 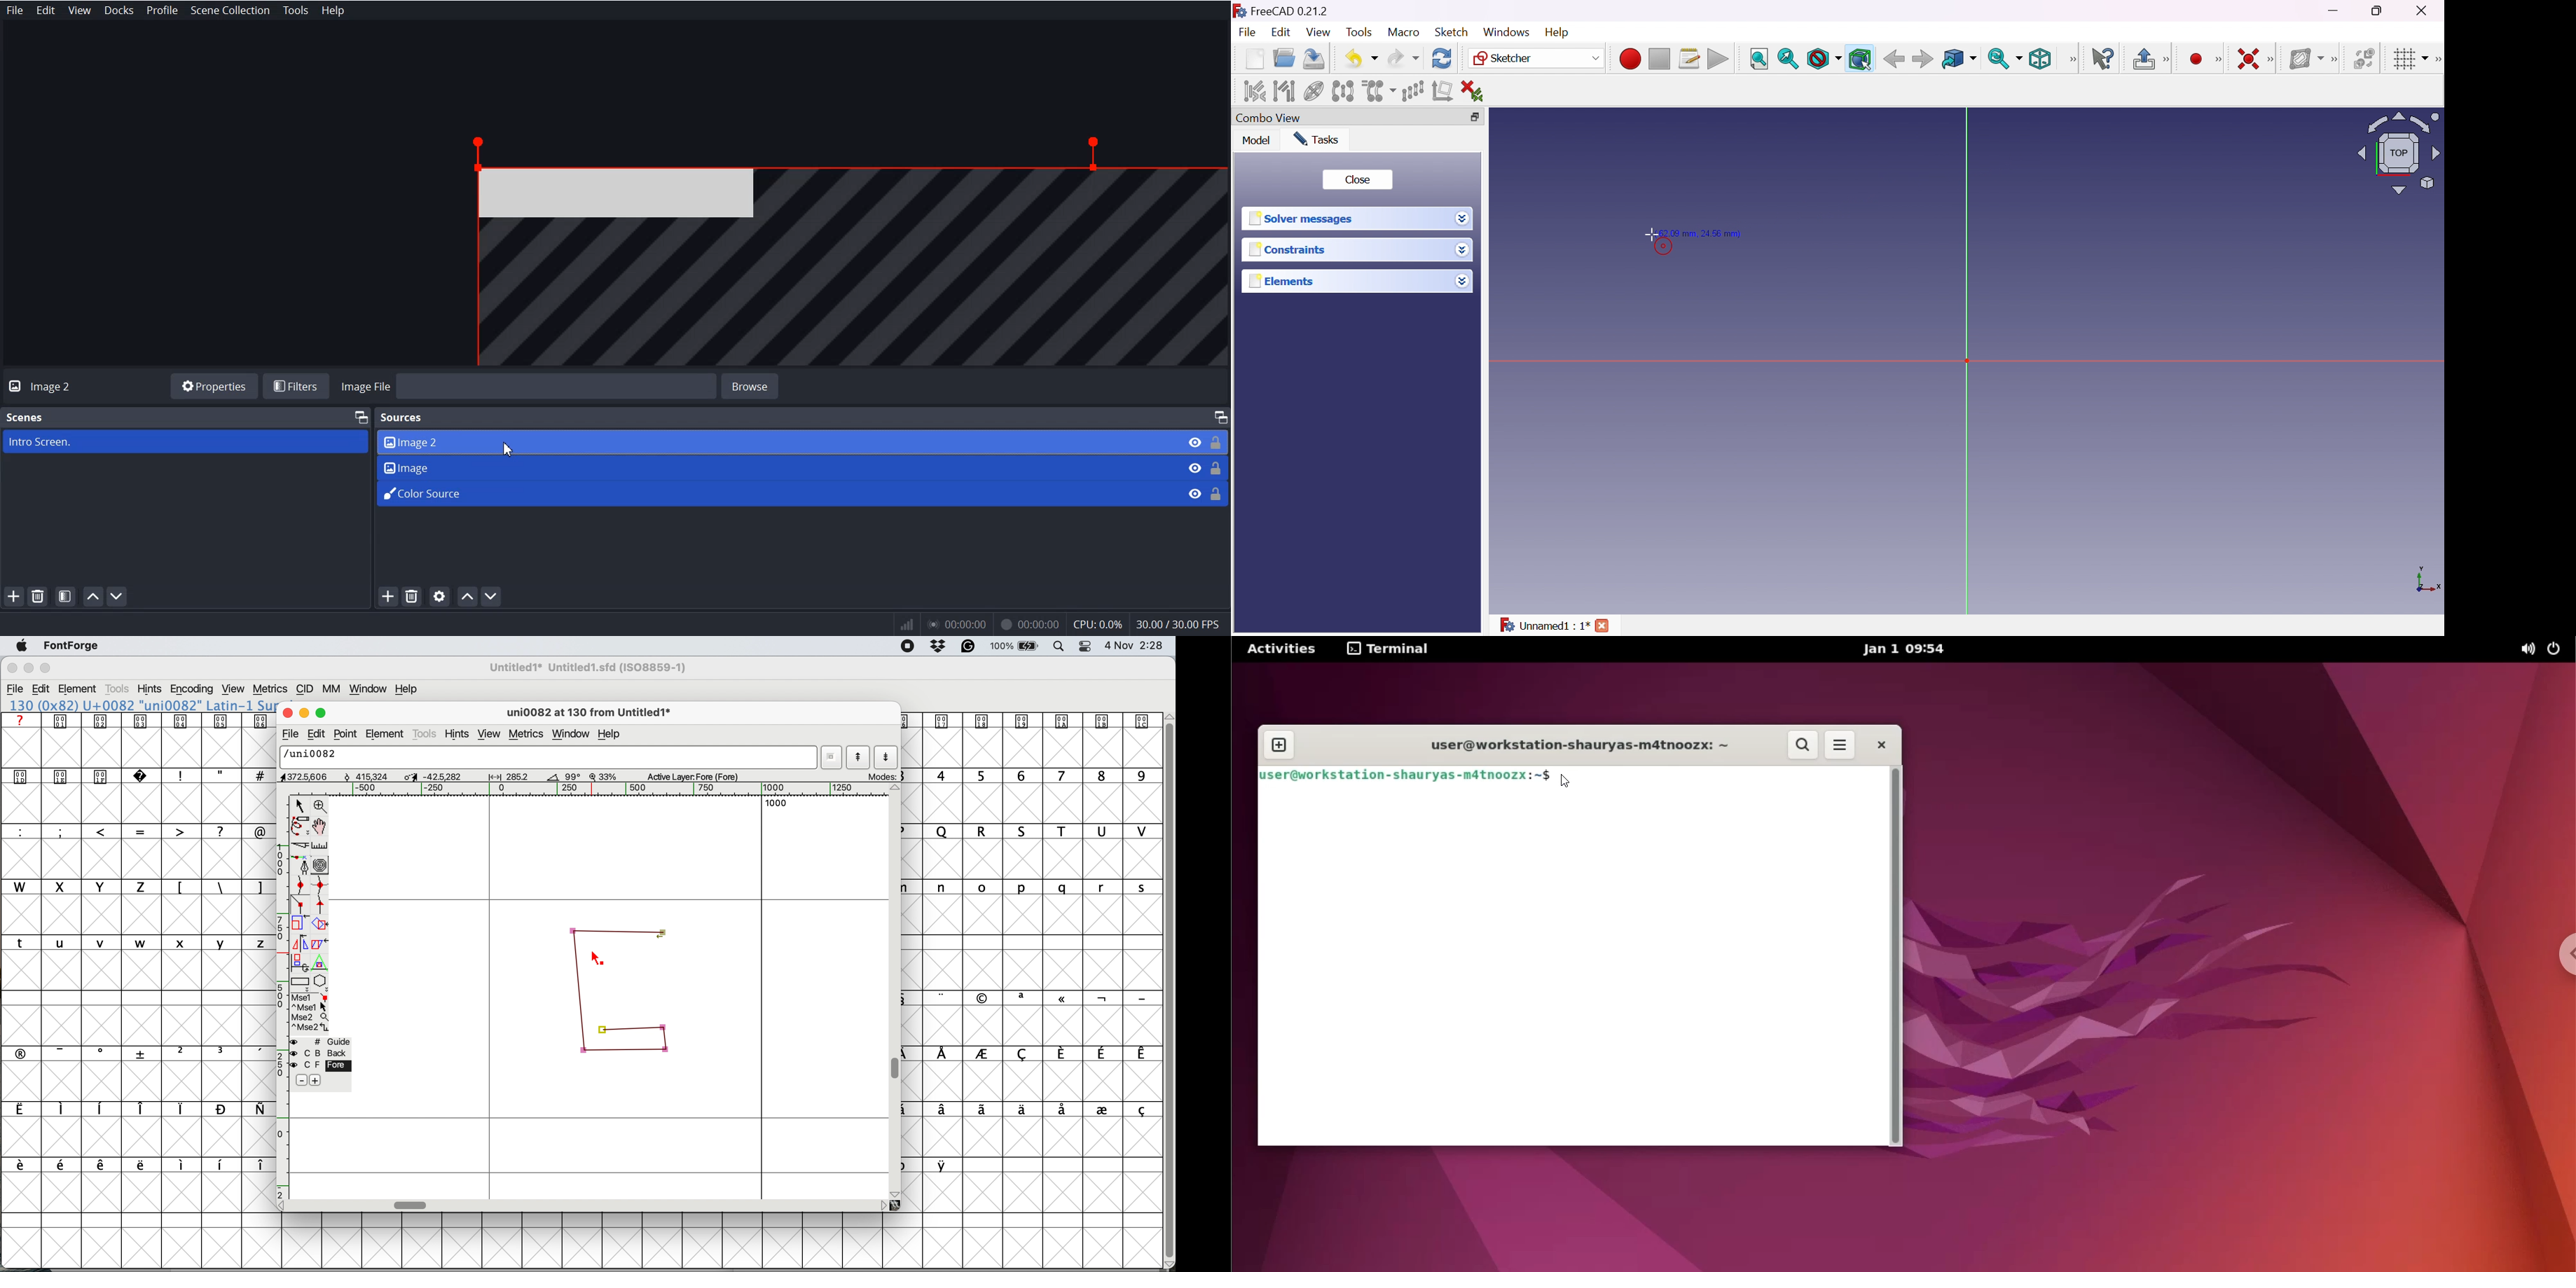 What do you see at coordinates (46, 668) in the screenshot?
I see `maximise` at bounding box center [46, 668].